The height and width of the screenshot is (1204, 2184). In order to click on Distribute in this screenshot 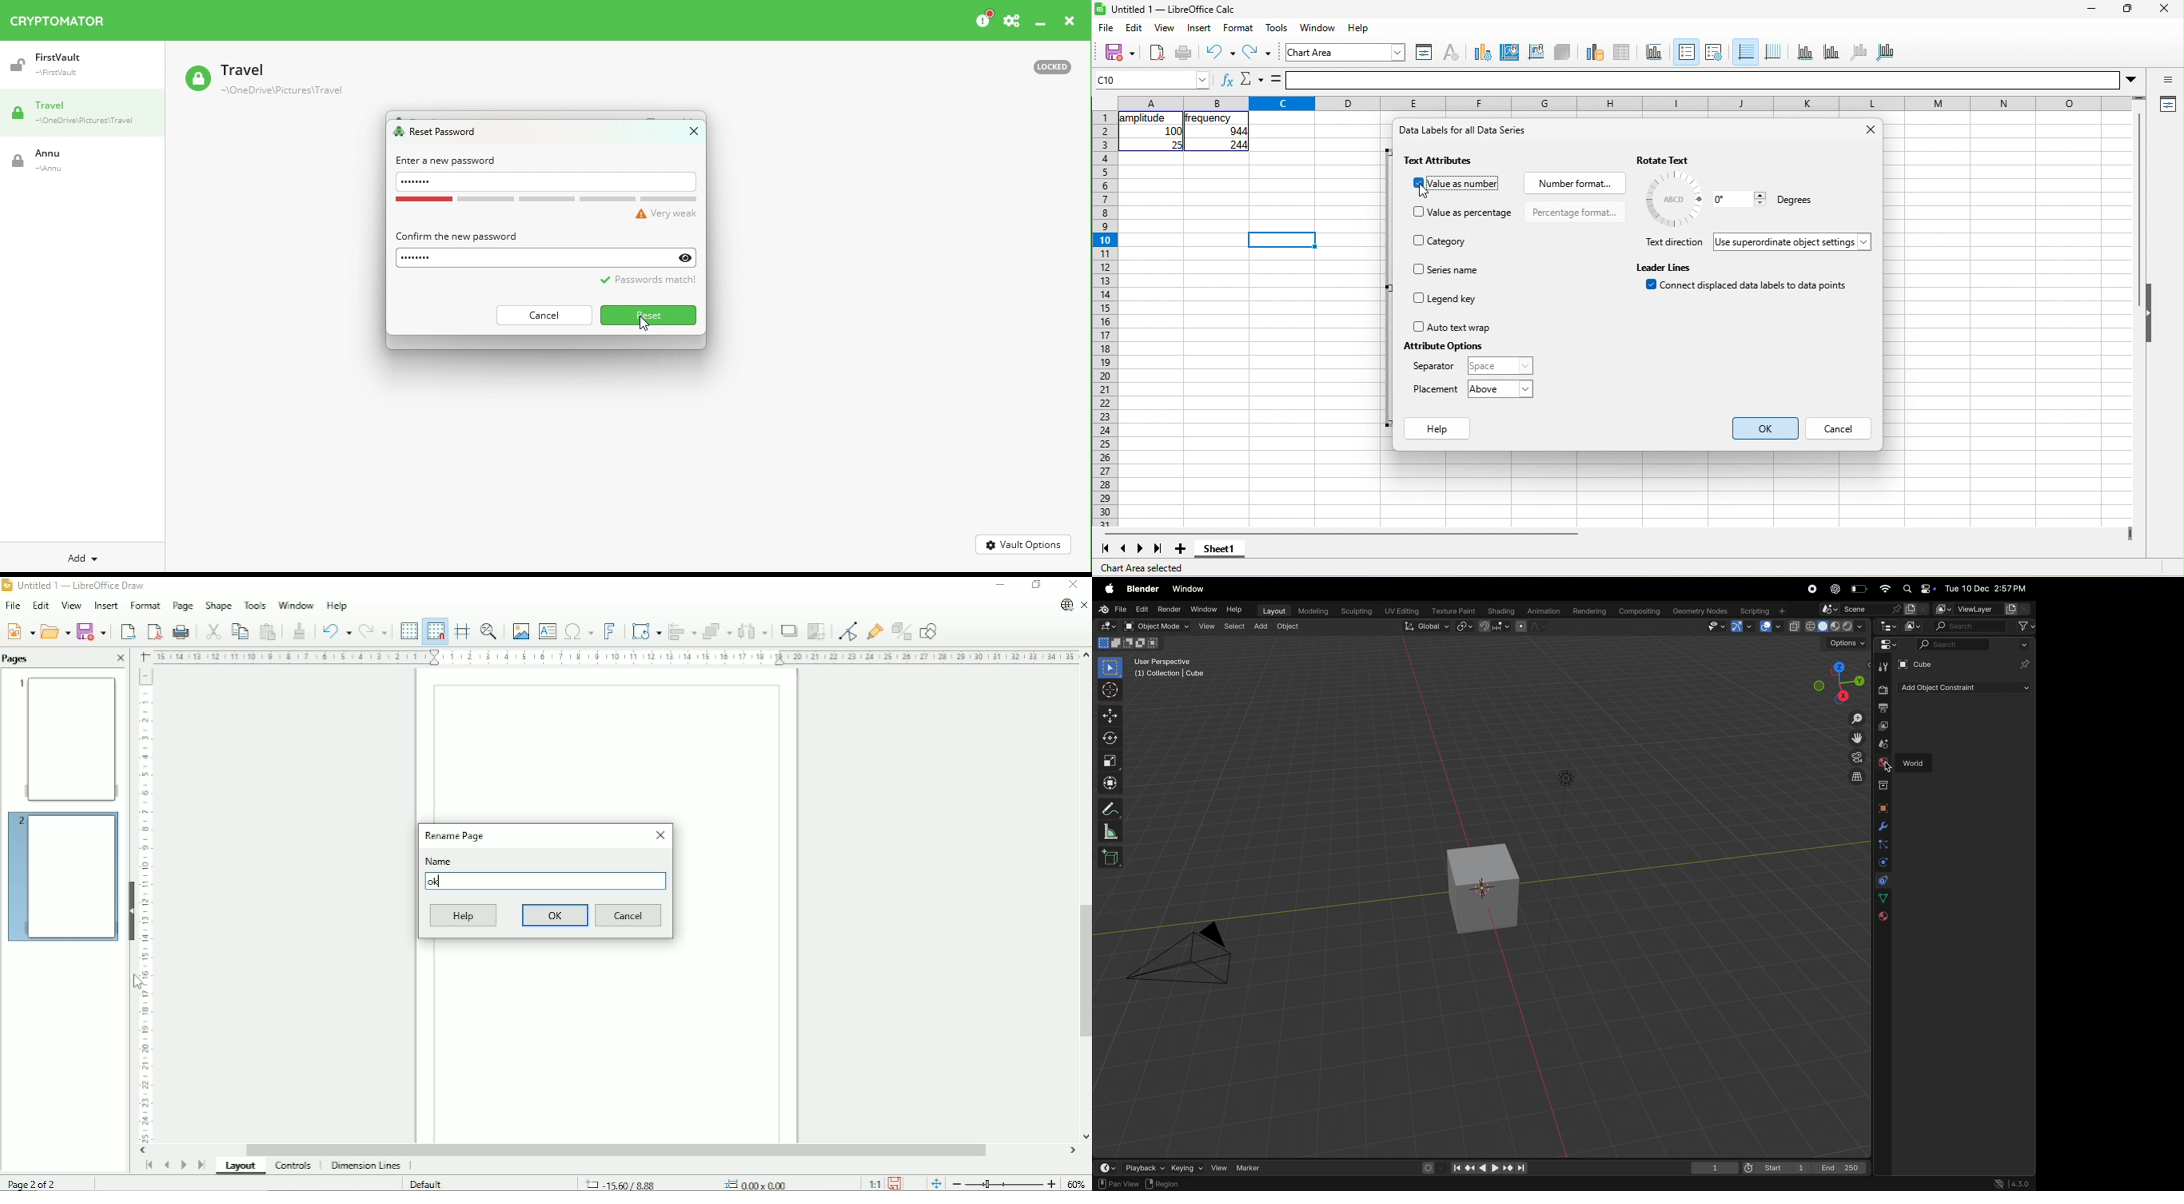, I will do `click(753, 632)`.